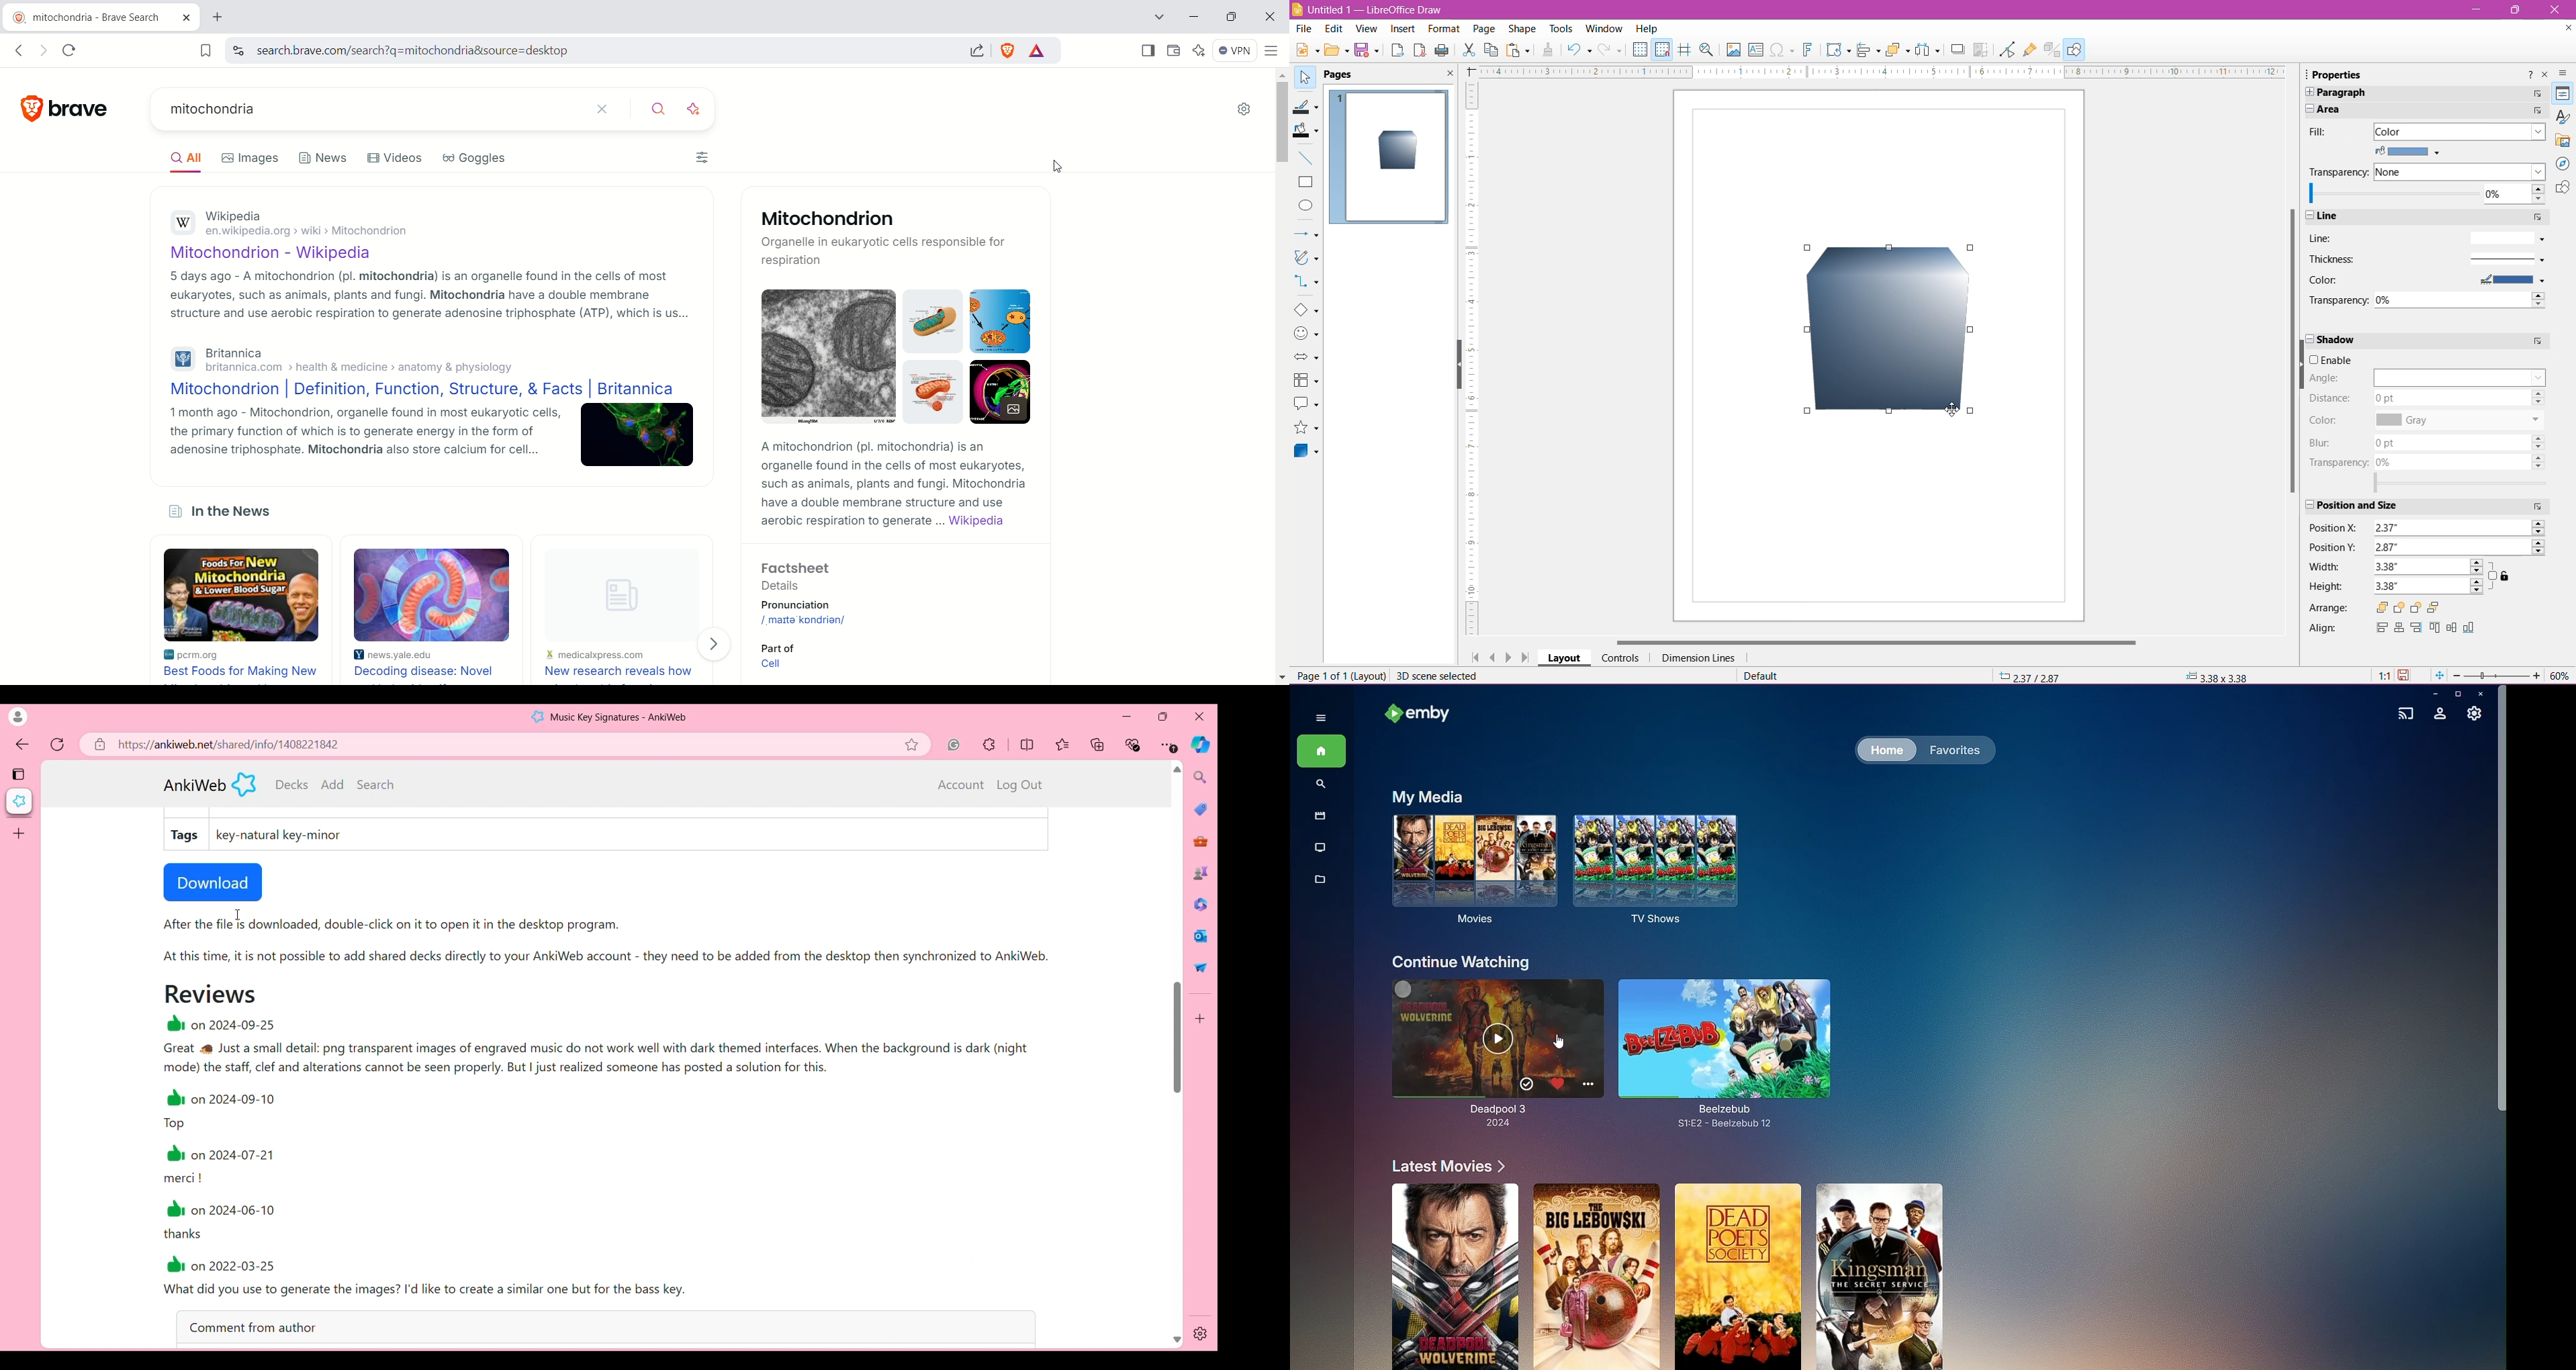  I want to click on Curves and Polygons, so click(1306, 259).